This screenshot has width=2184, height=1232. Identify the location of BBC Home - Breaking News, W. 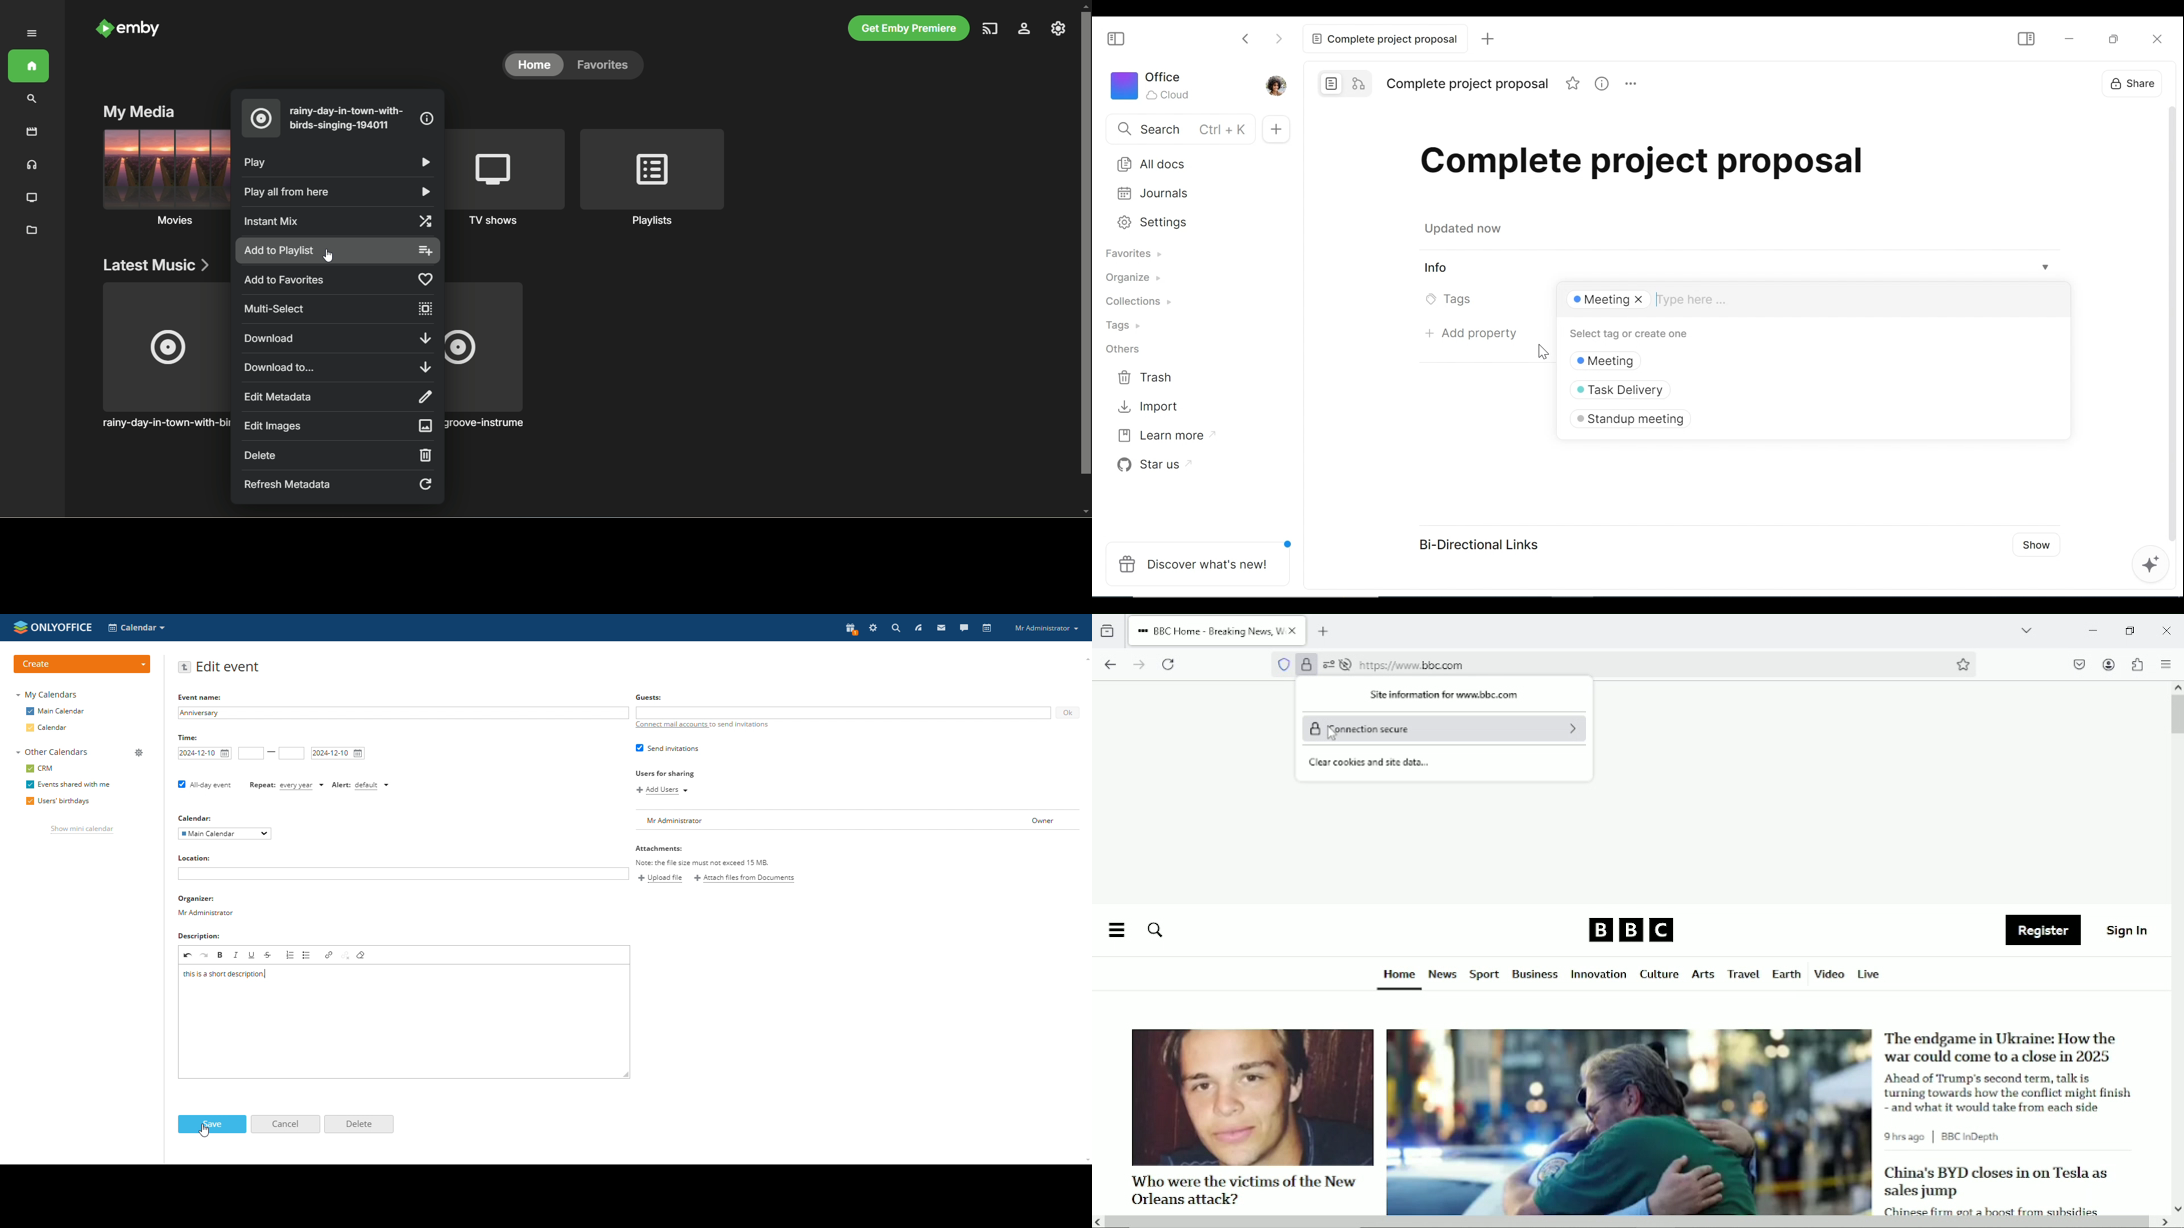
(1209, 629).